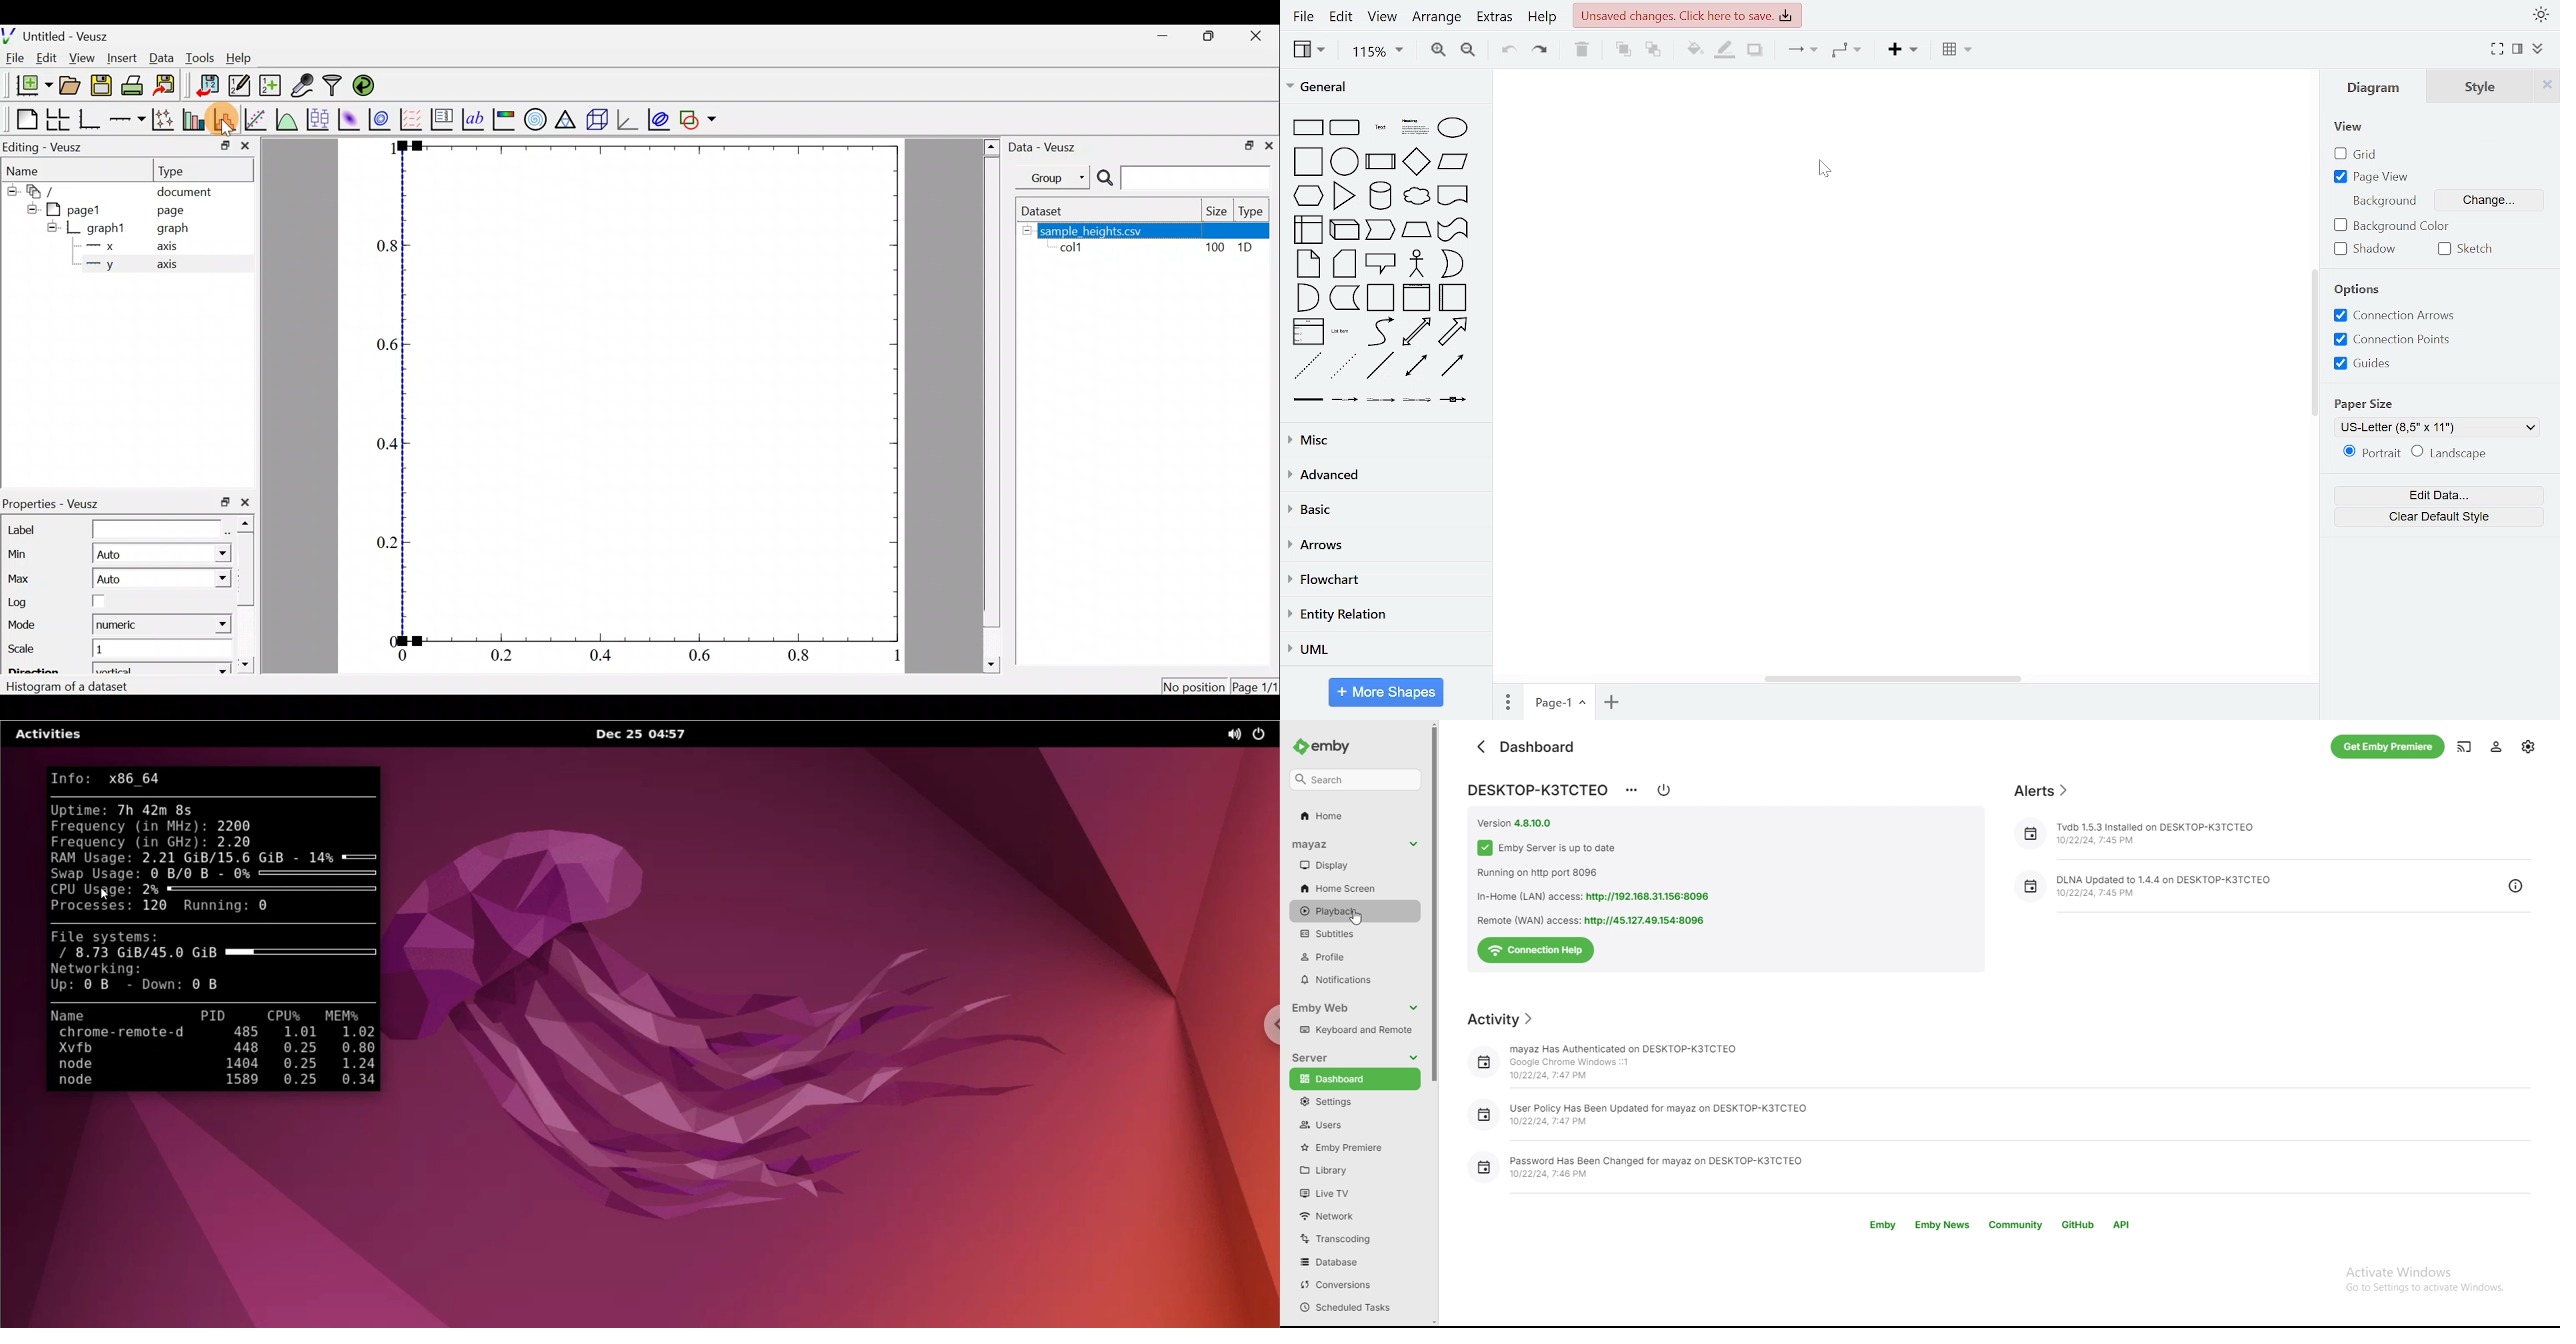 Image resolution: width=2576 pixels, height=1344 pixels. Describe the element at coordinates (1890, 676) in the screenshot. I see `horizontal scrollbar` at that location.